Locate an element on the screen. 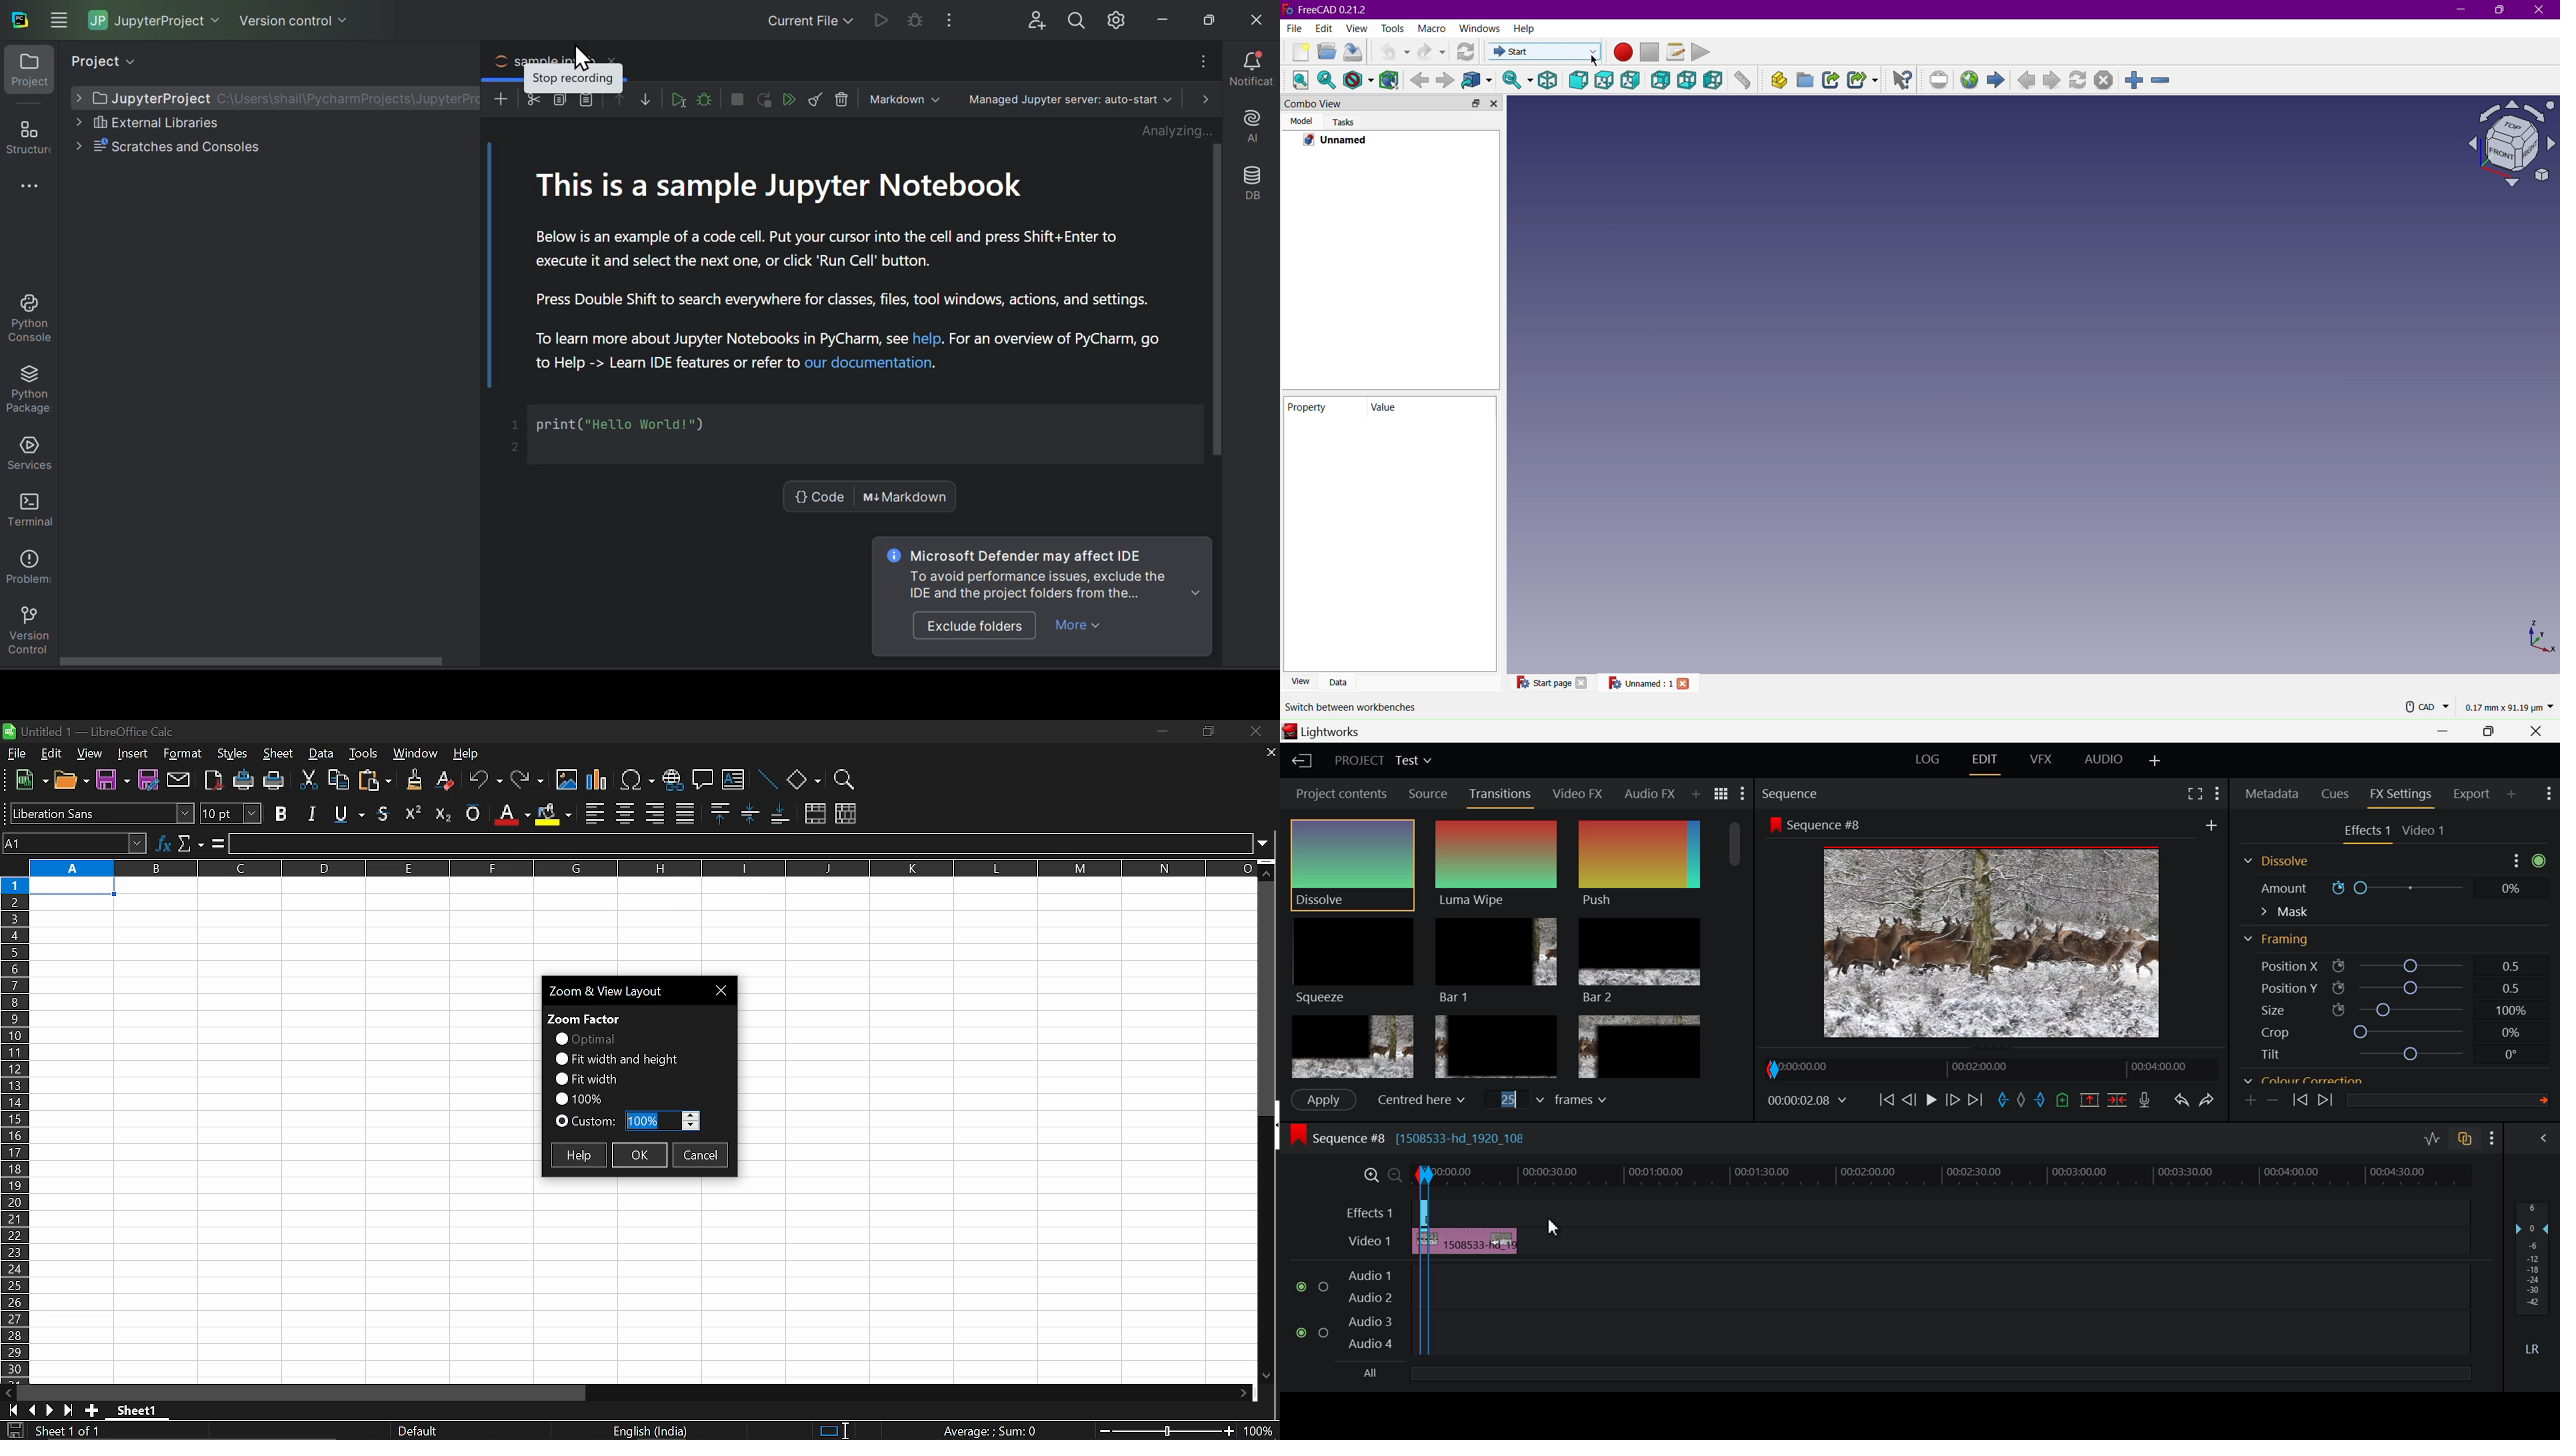 This screenshot has height=1456, width=2576. Redo is located at coordinates (1431, 51).